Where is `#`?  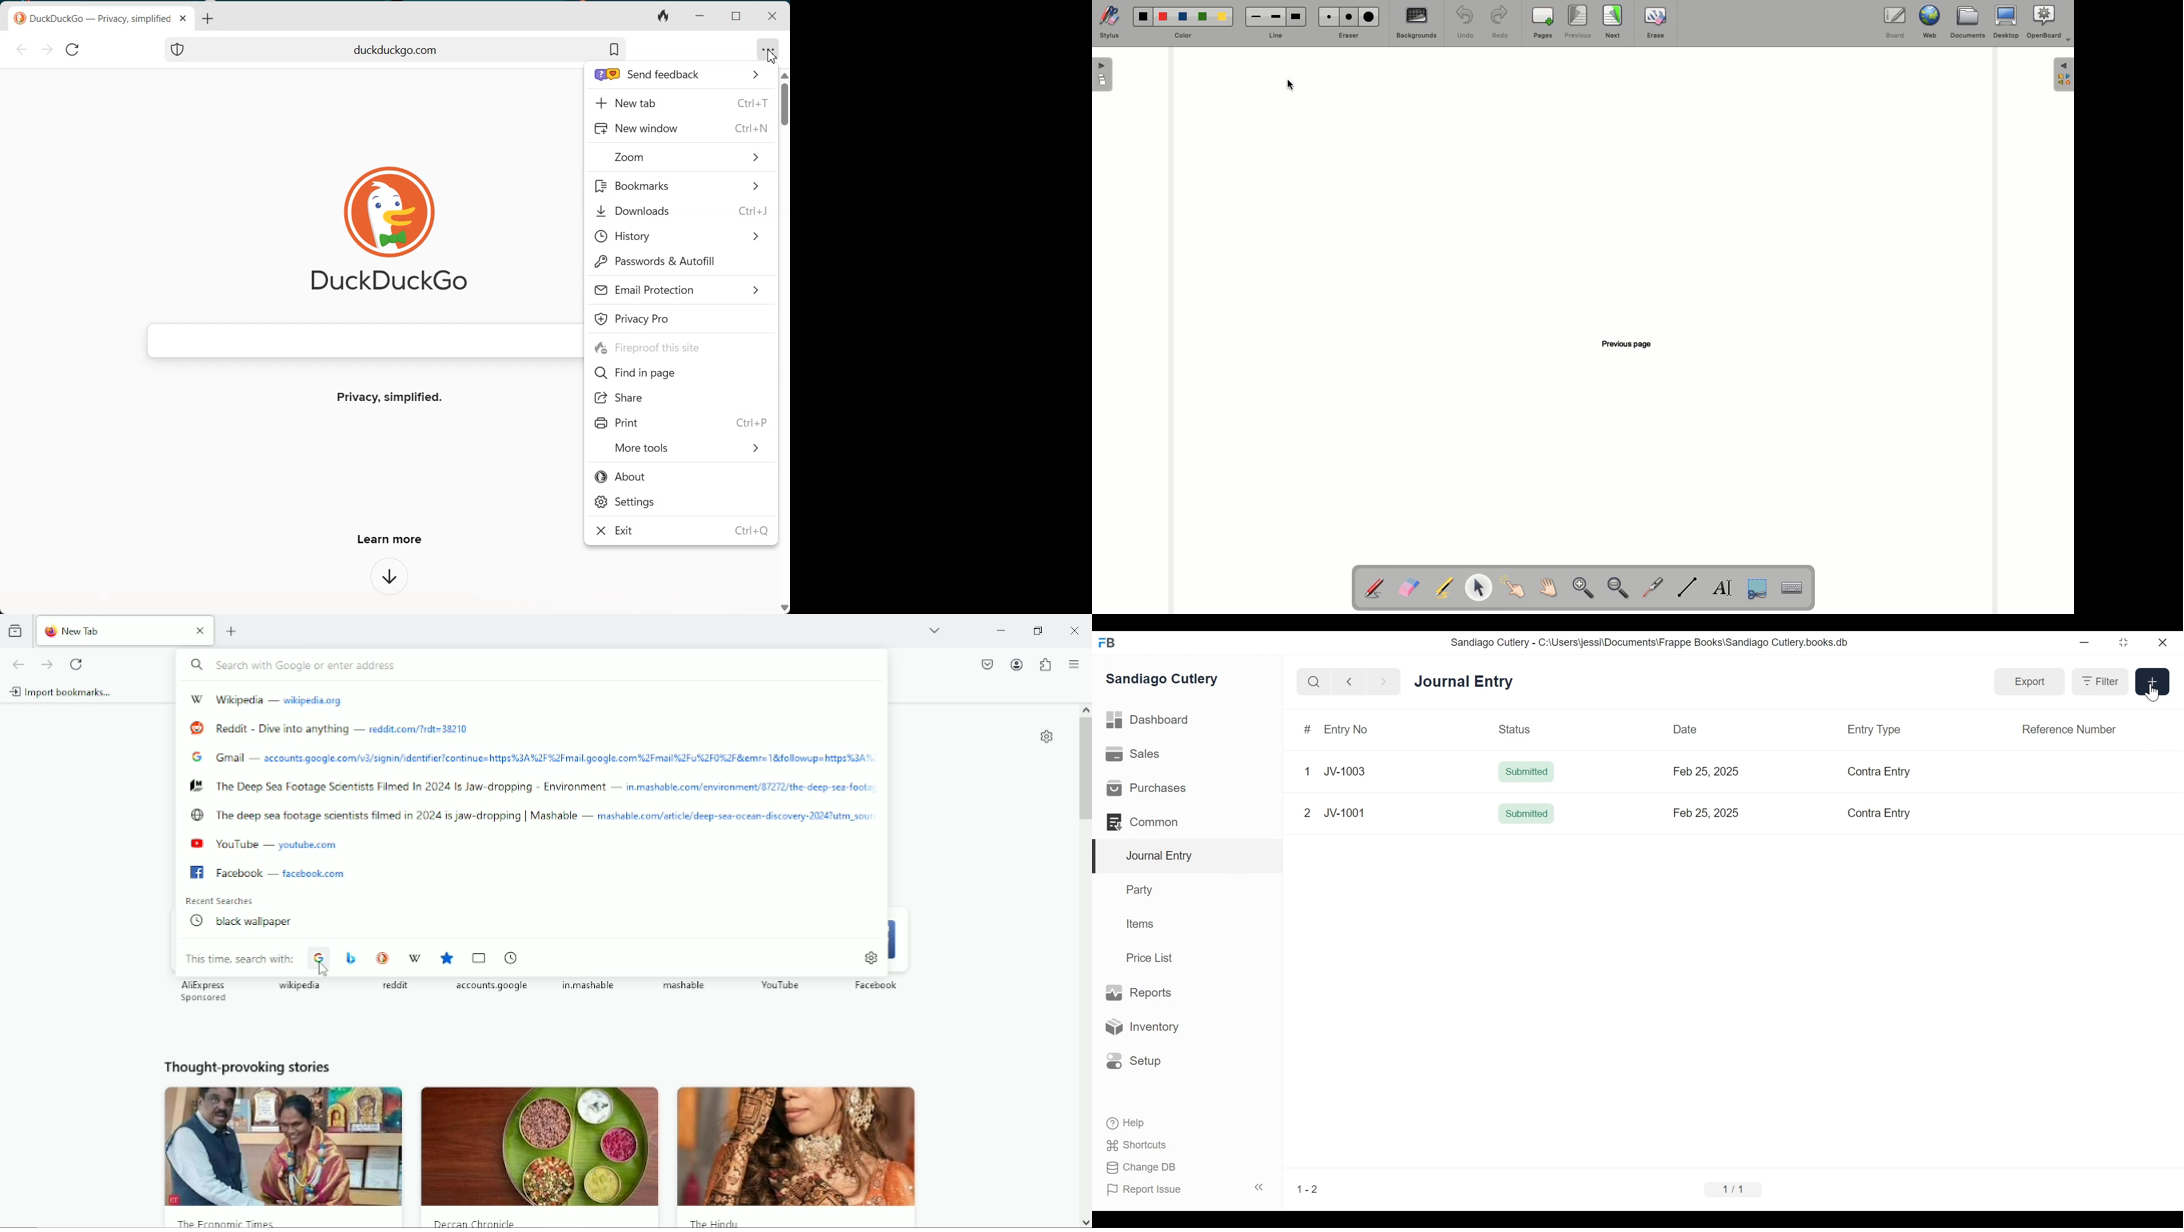
# is located at coordinates (1308, 729).